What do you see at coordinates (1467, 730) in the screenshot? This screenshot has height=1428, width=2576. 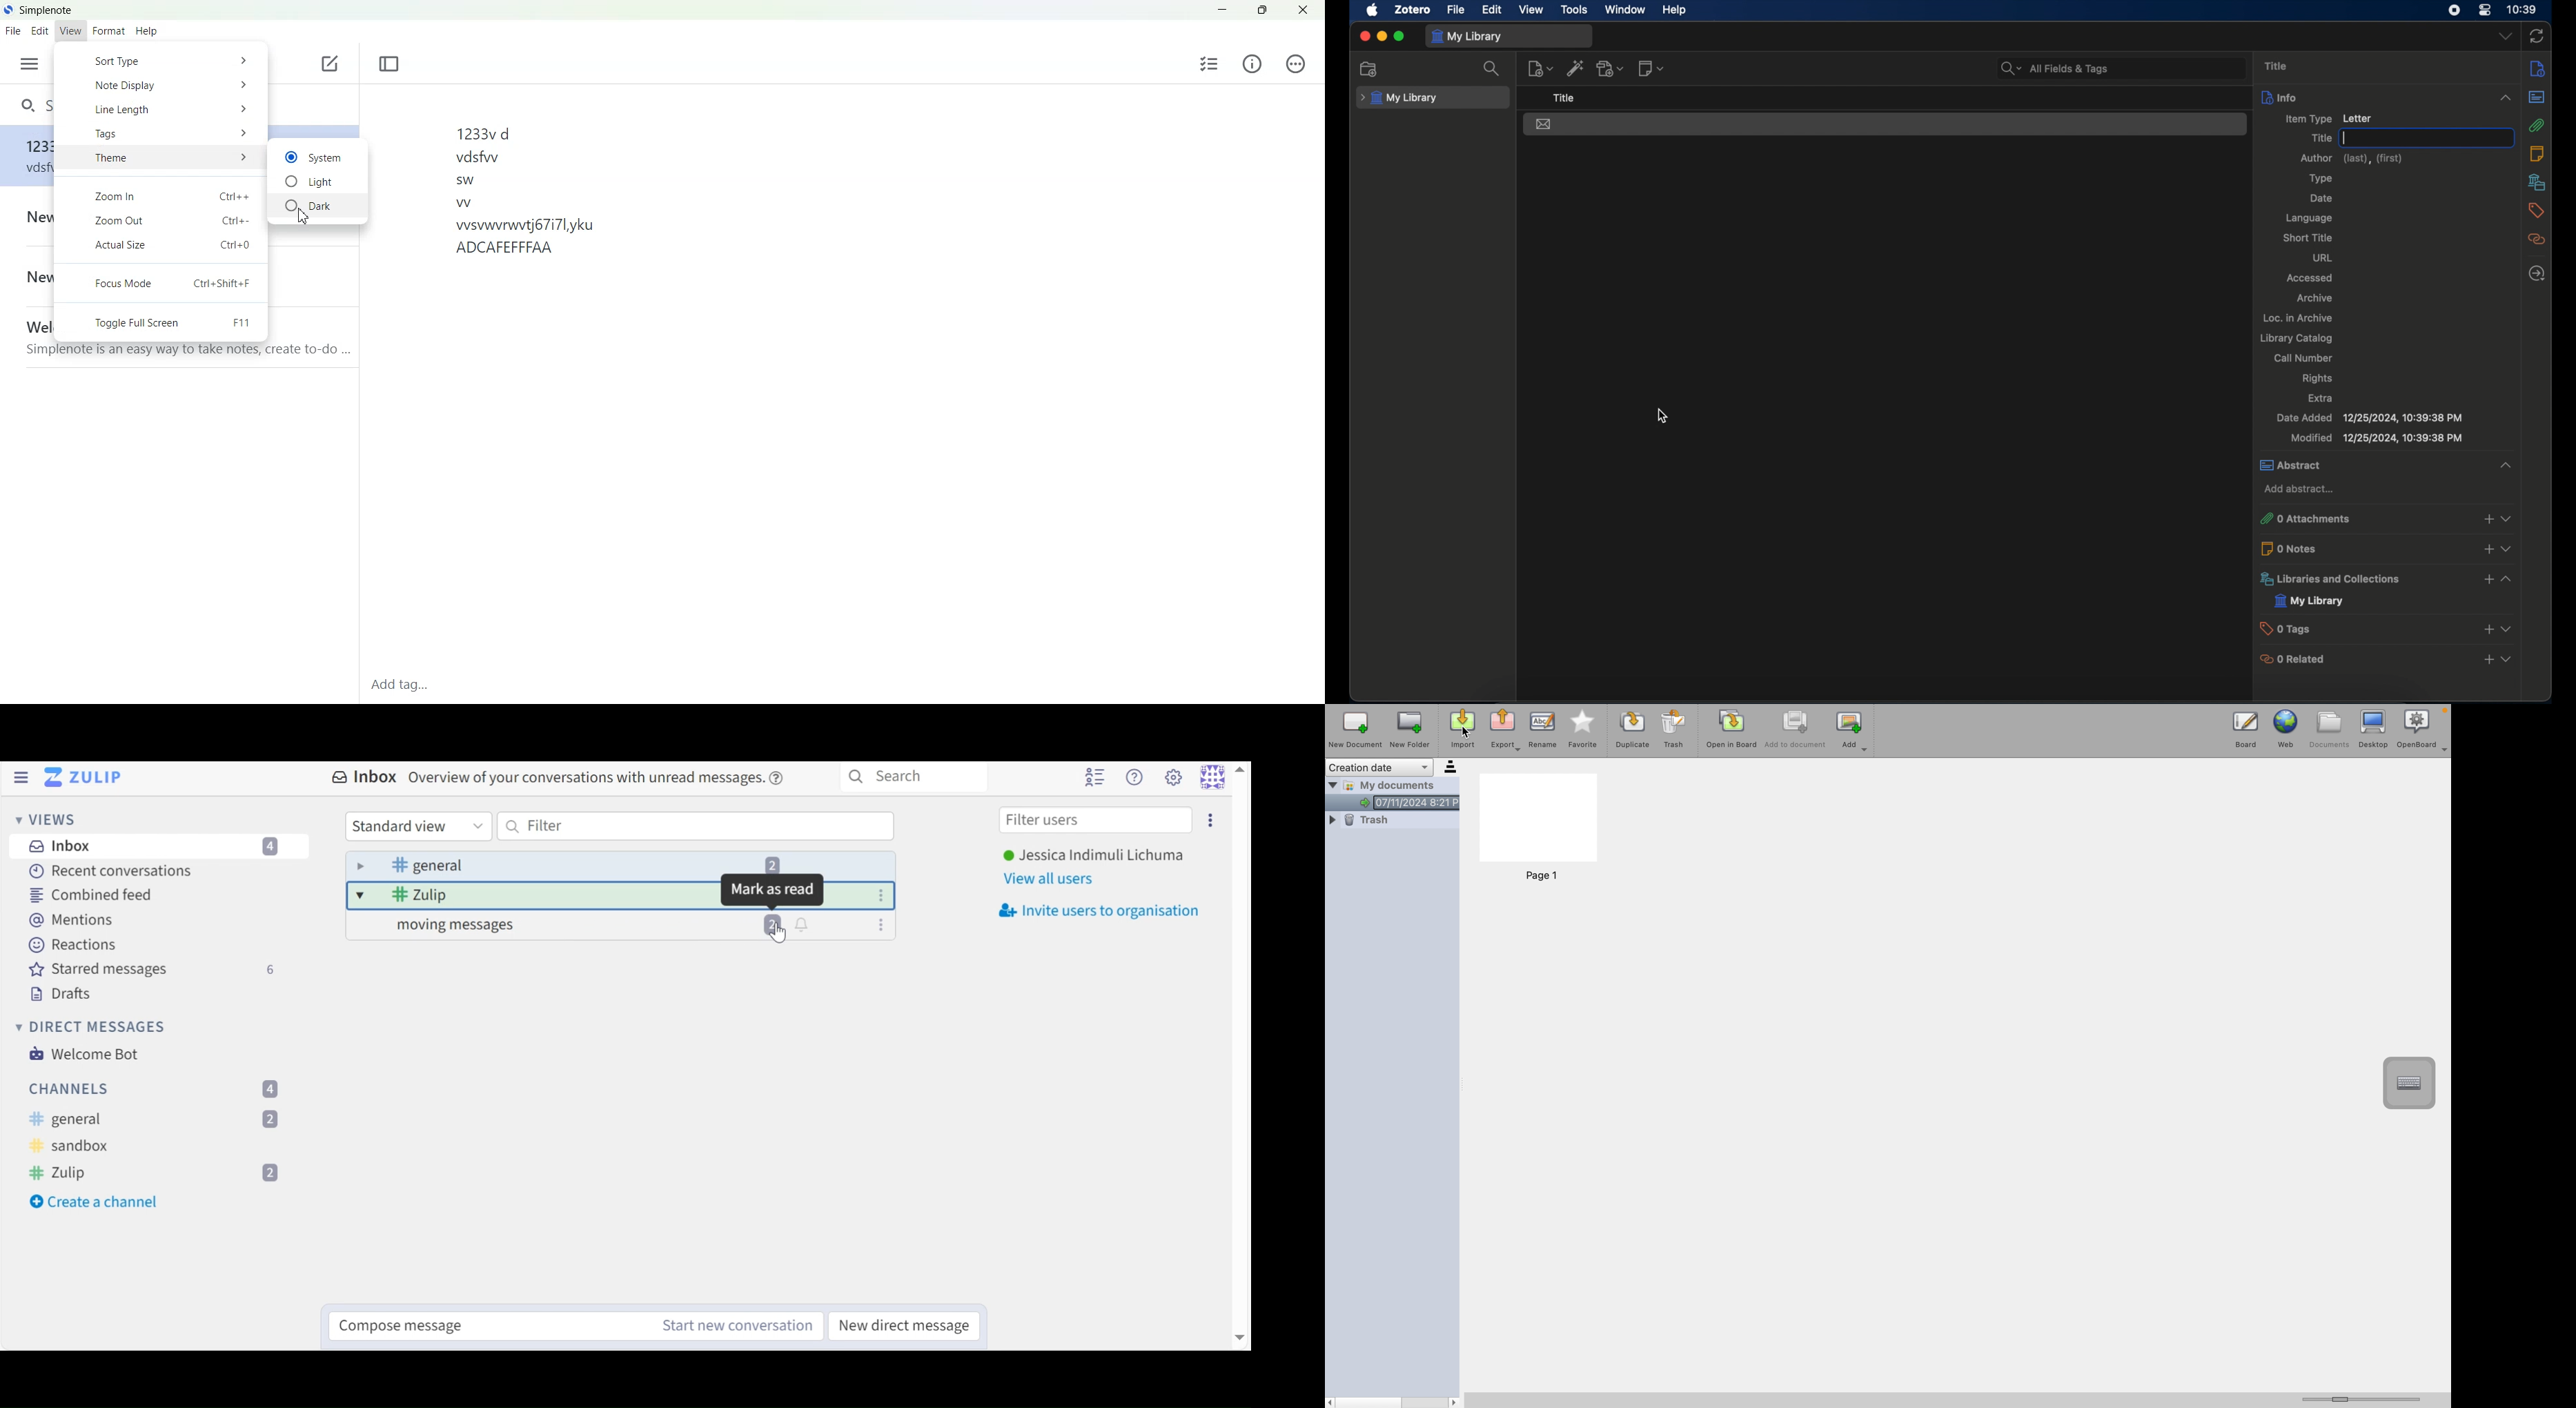 I see `cursor` at bounding box center [1467, 730].